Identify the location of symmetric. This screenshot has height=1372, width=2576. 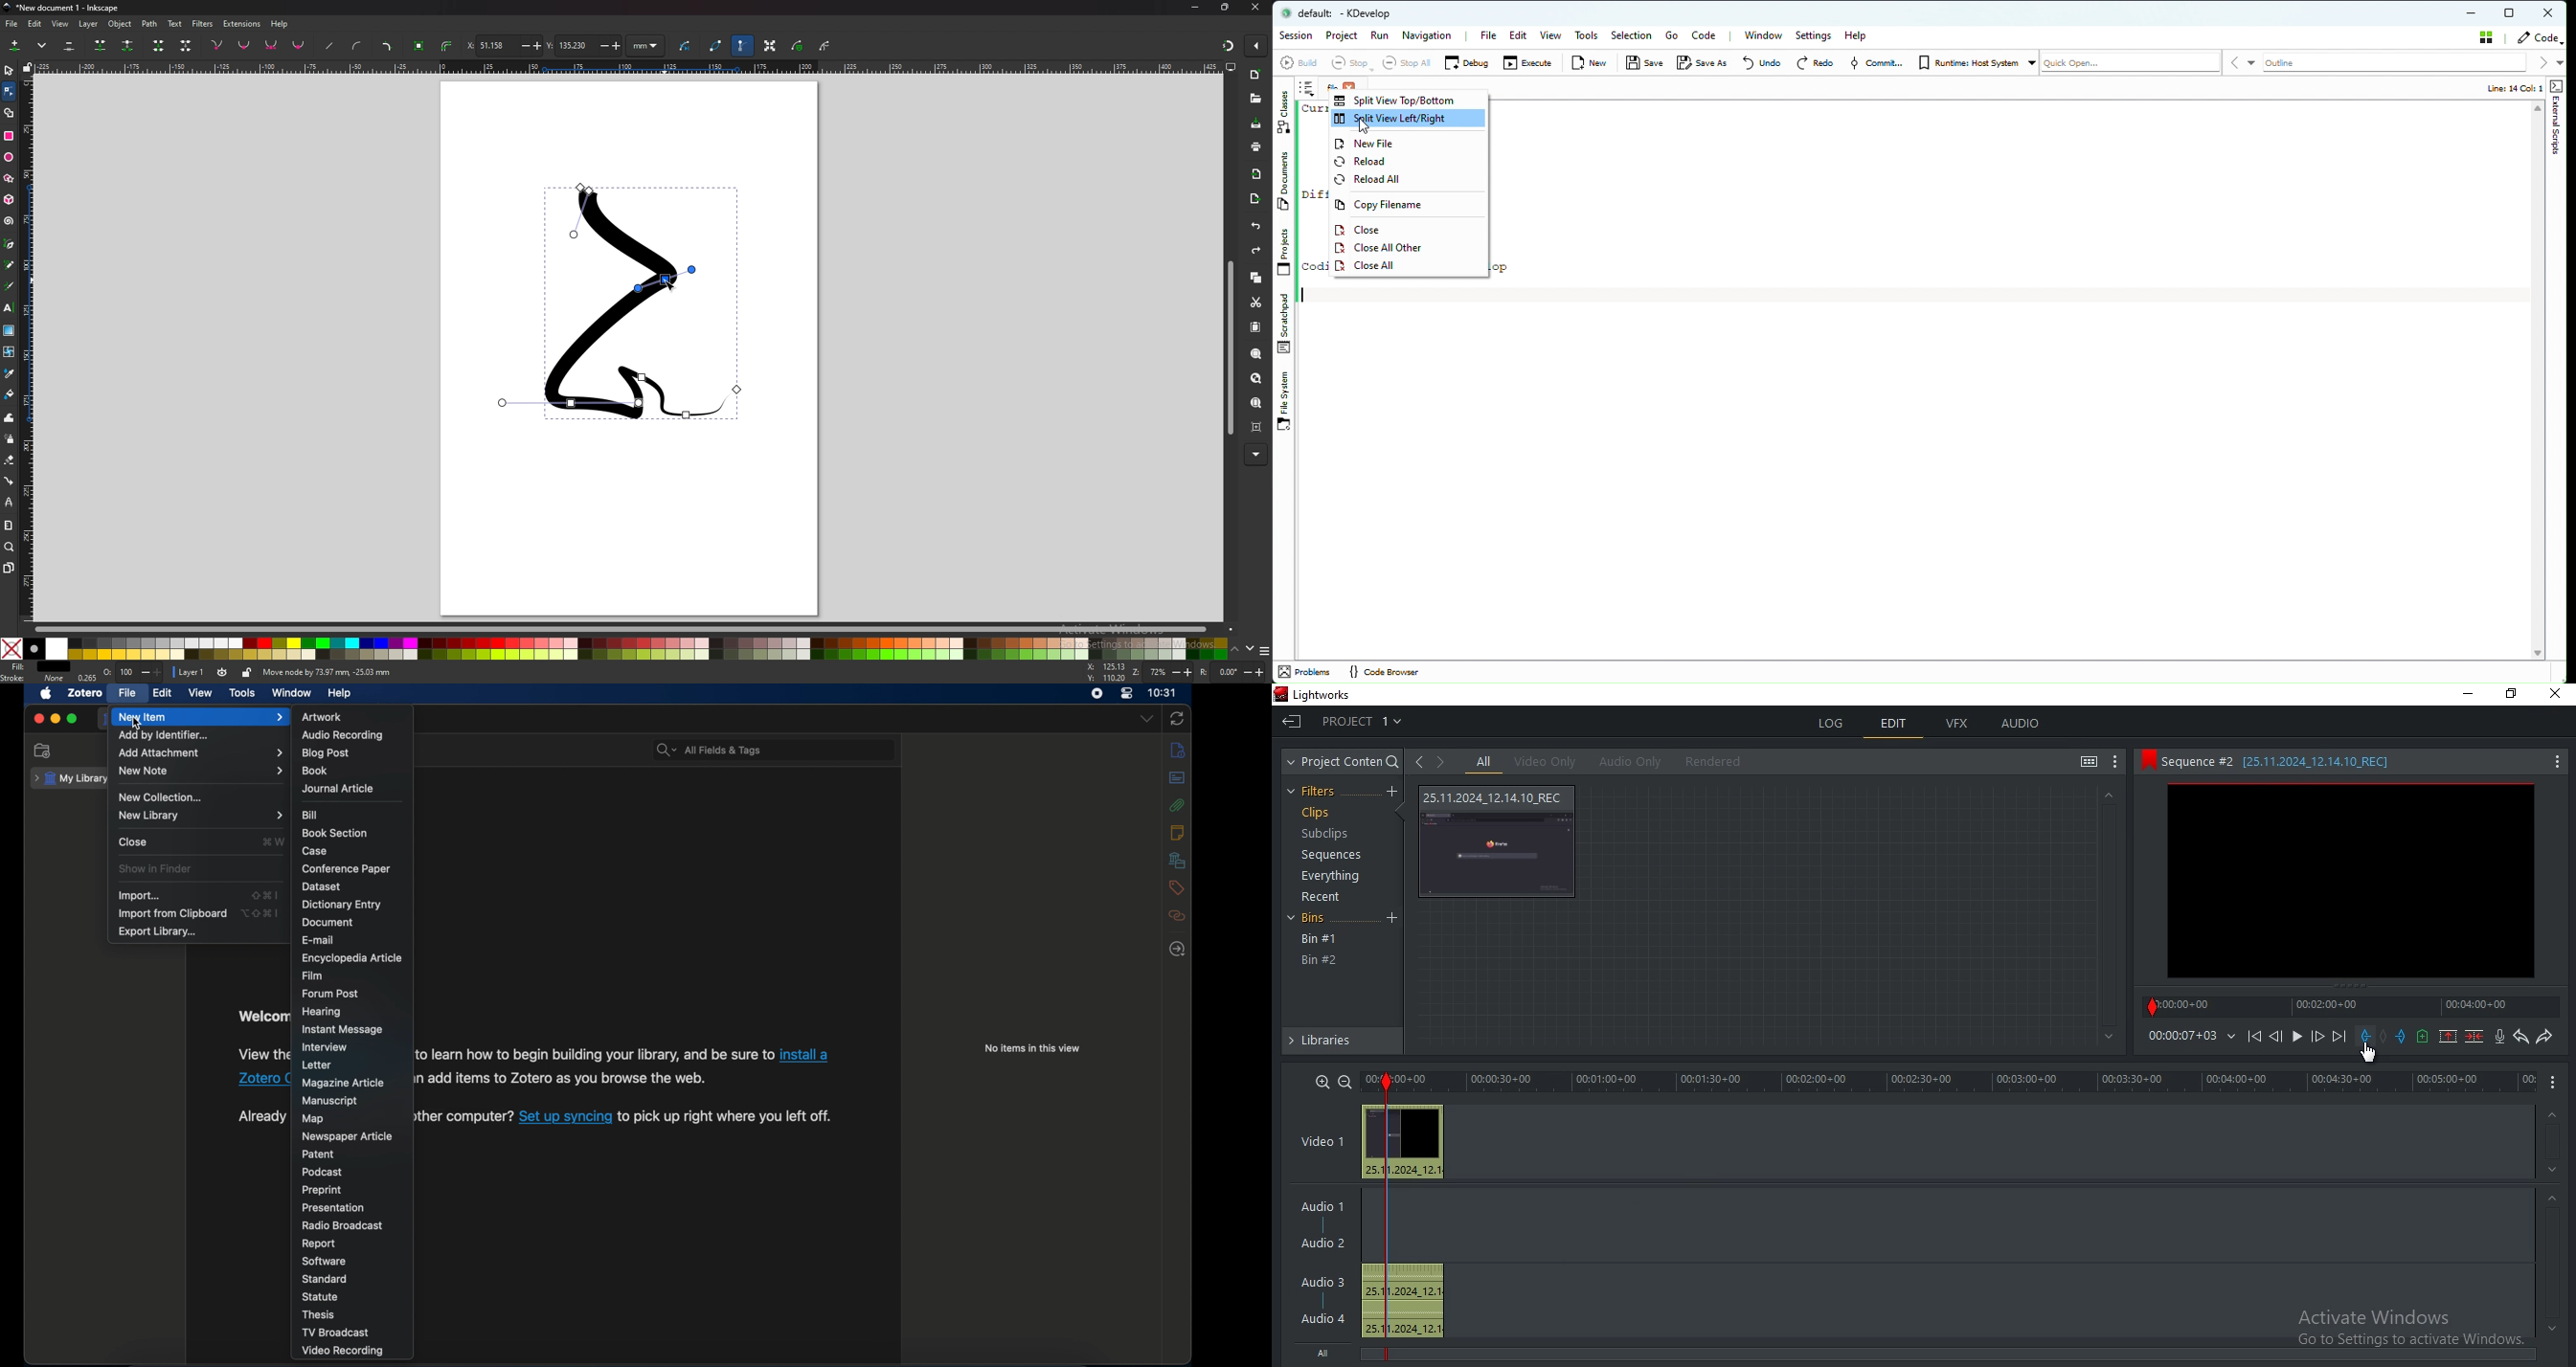
(272, 46).